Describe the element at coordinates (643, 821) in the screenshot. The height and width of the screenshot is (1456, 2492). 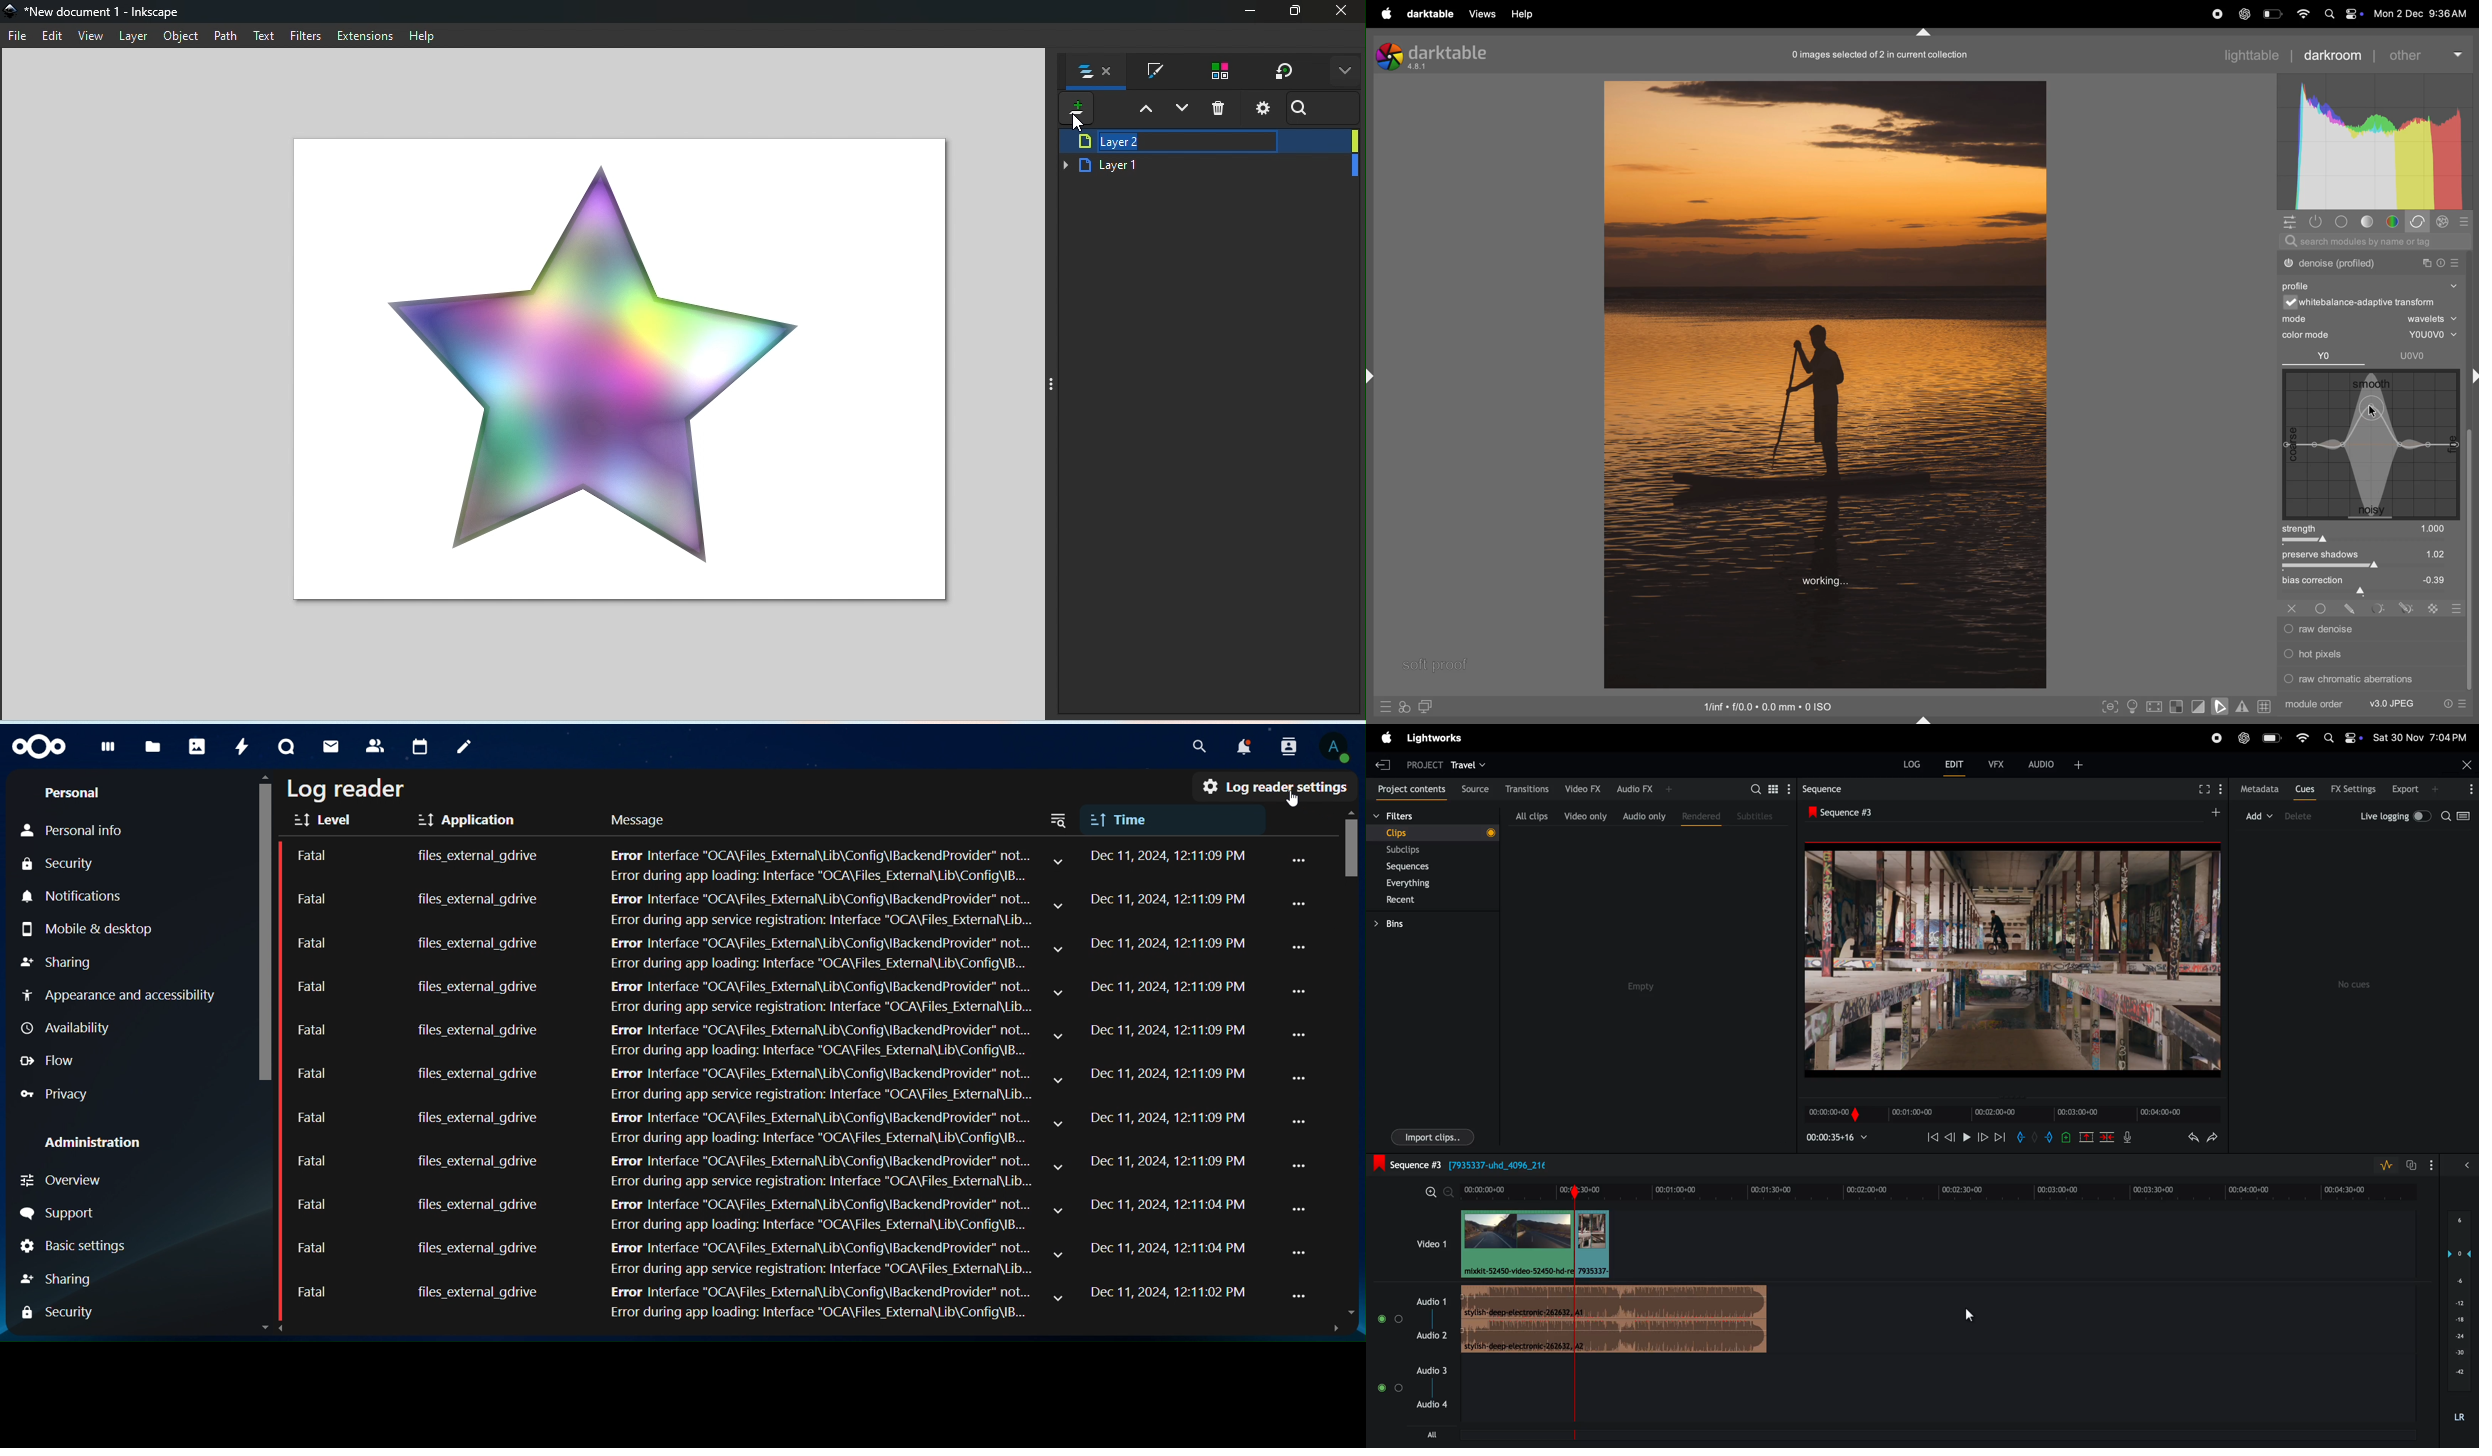
I see `message` at that location.